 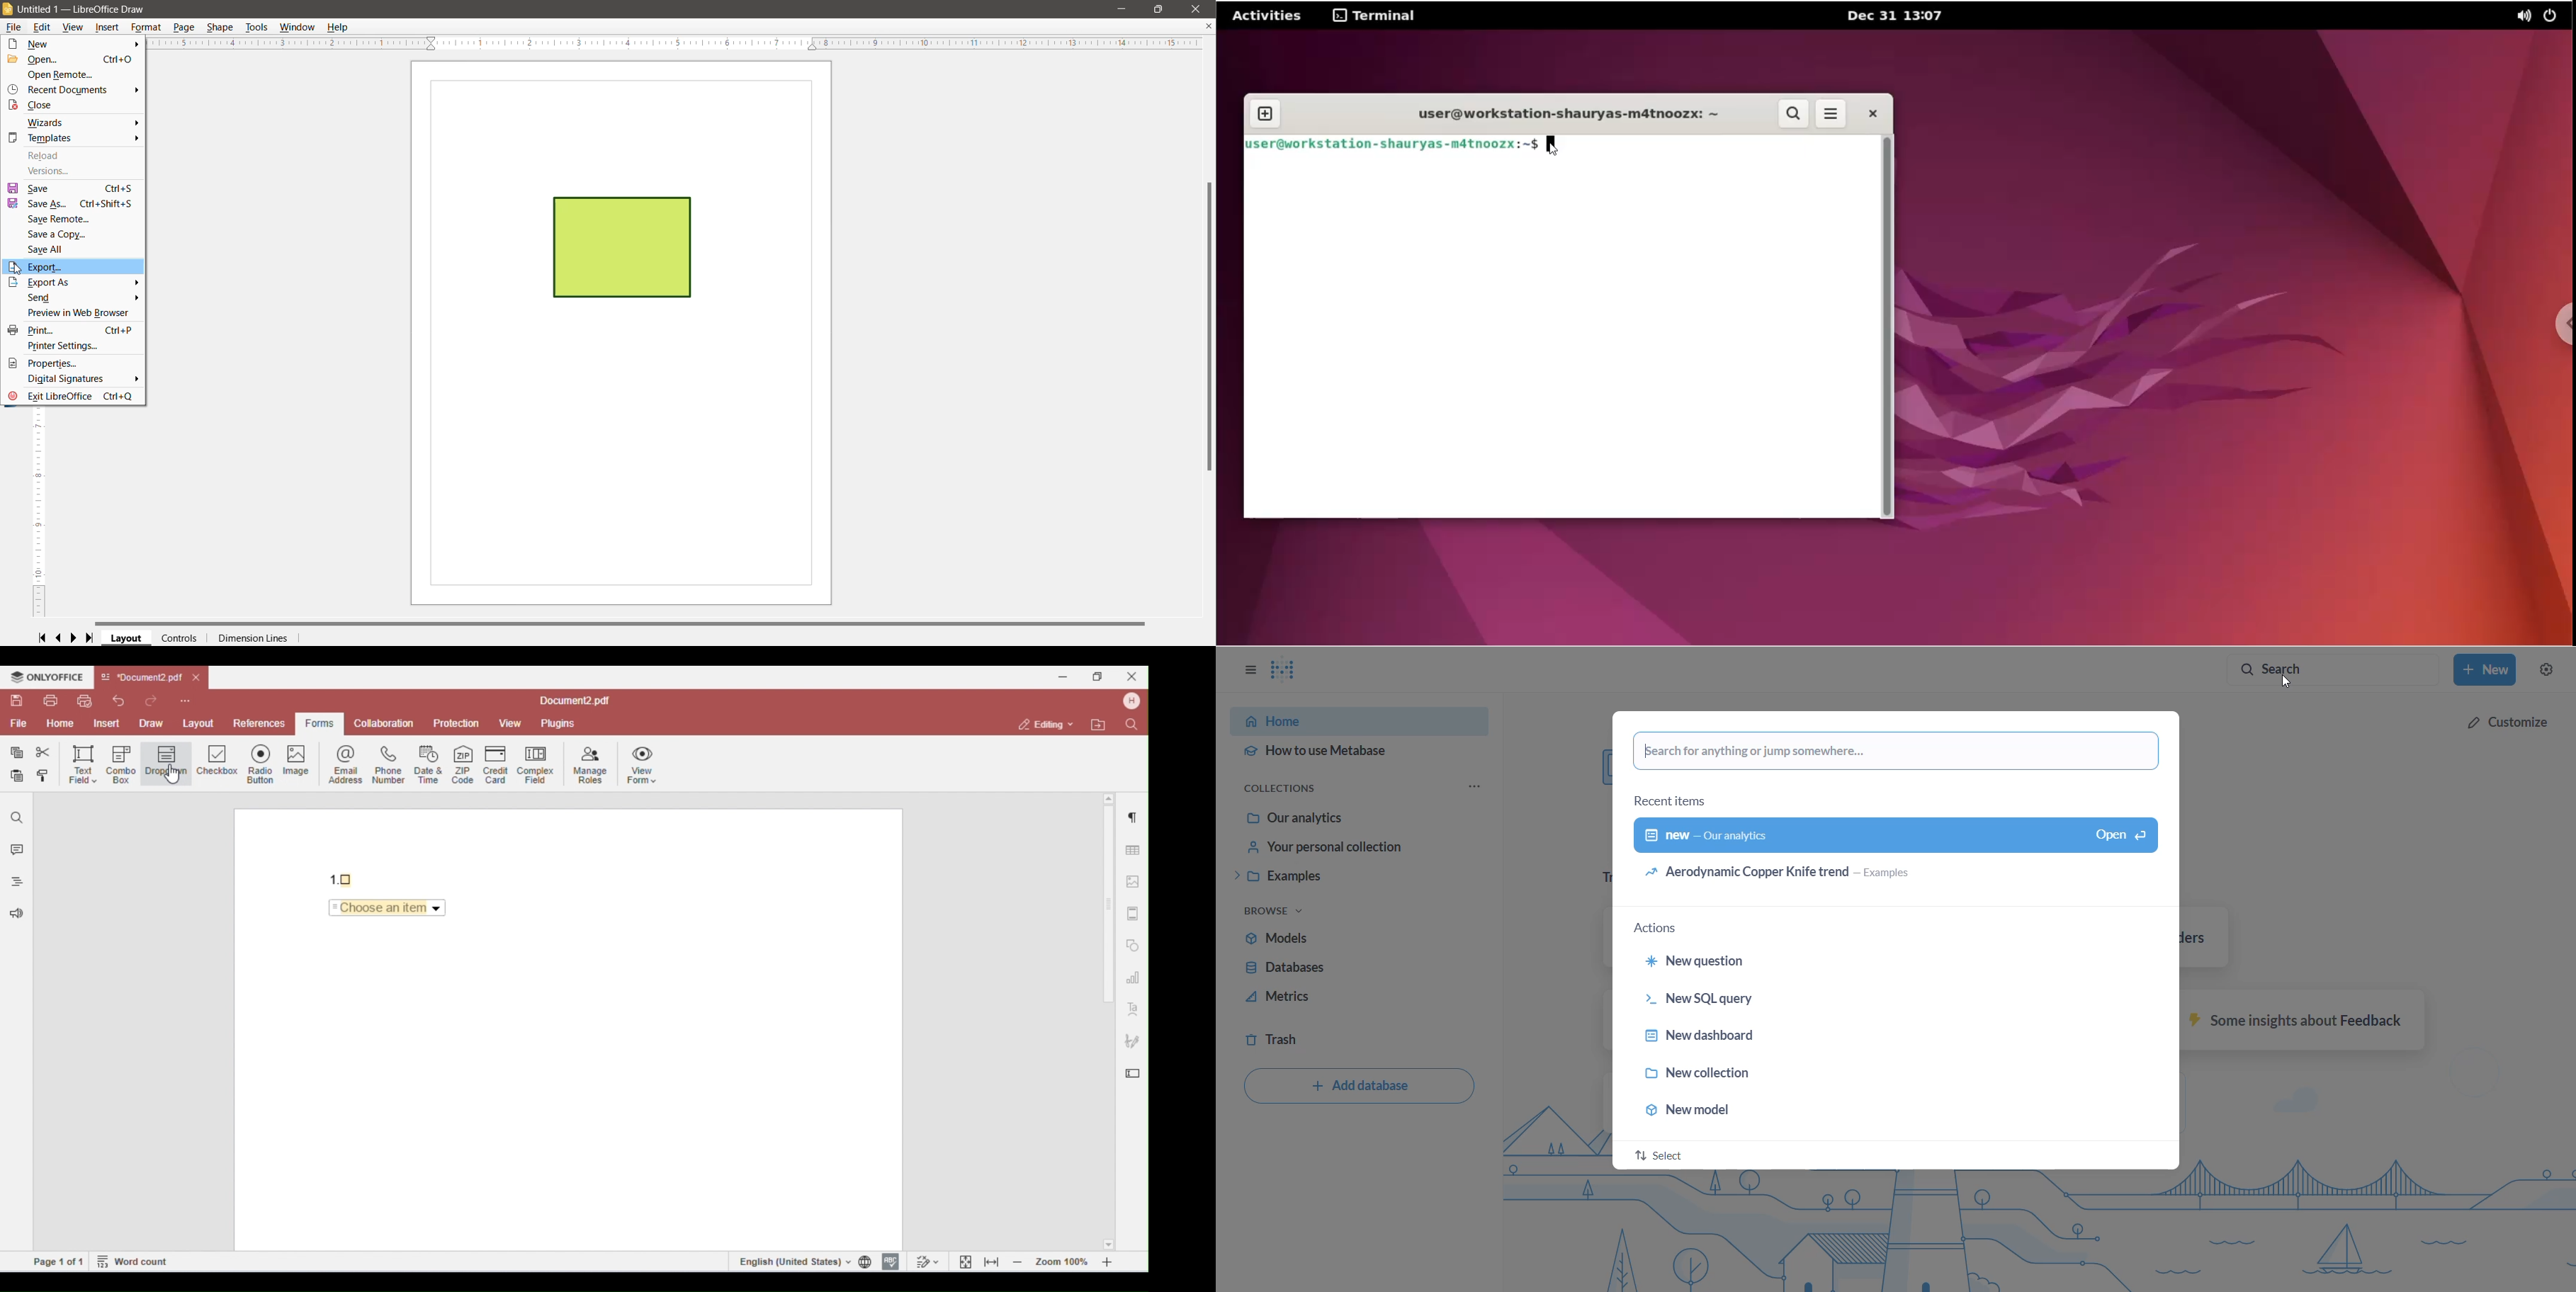 What do you see at coordinates (71, 188) in the screenshot?
I see `Save` at bounding box center [71, 188].